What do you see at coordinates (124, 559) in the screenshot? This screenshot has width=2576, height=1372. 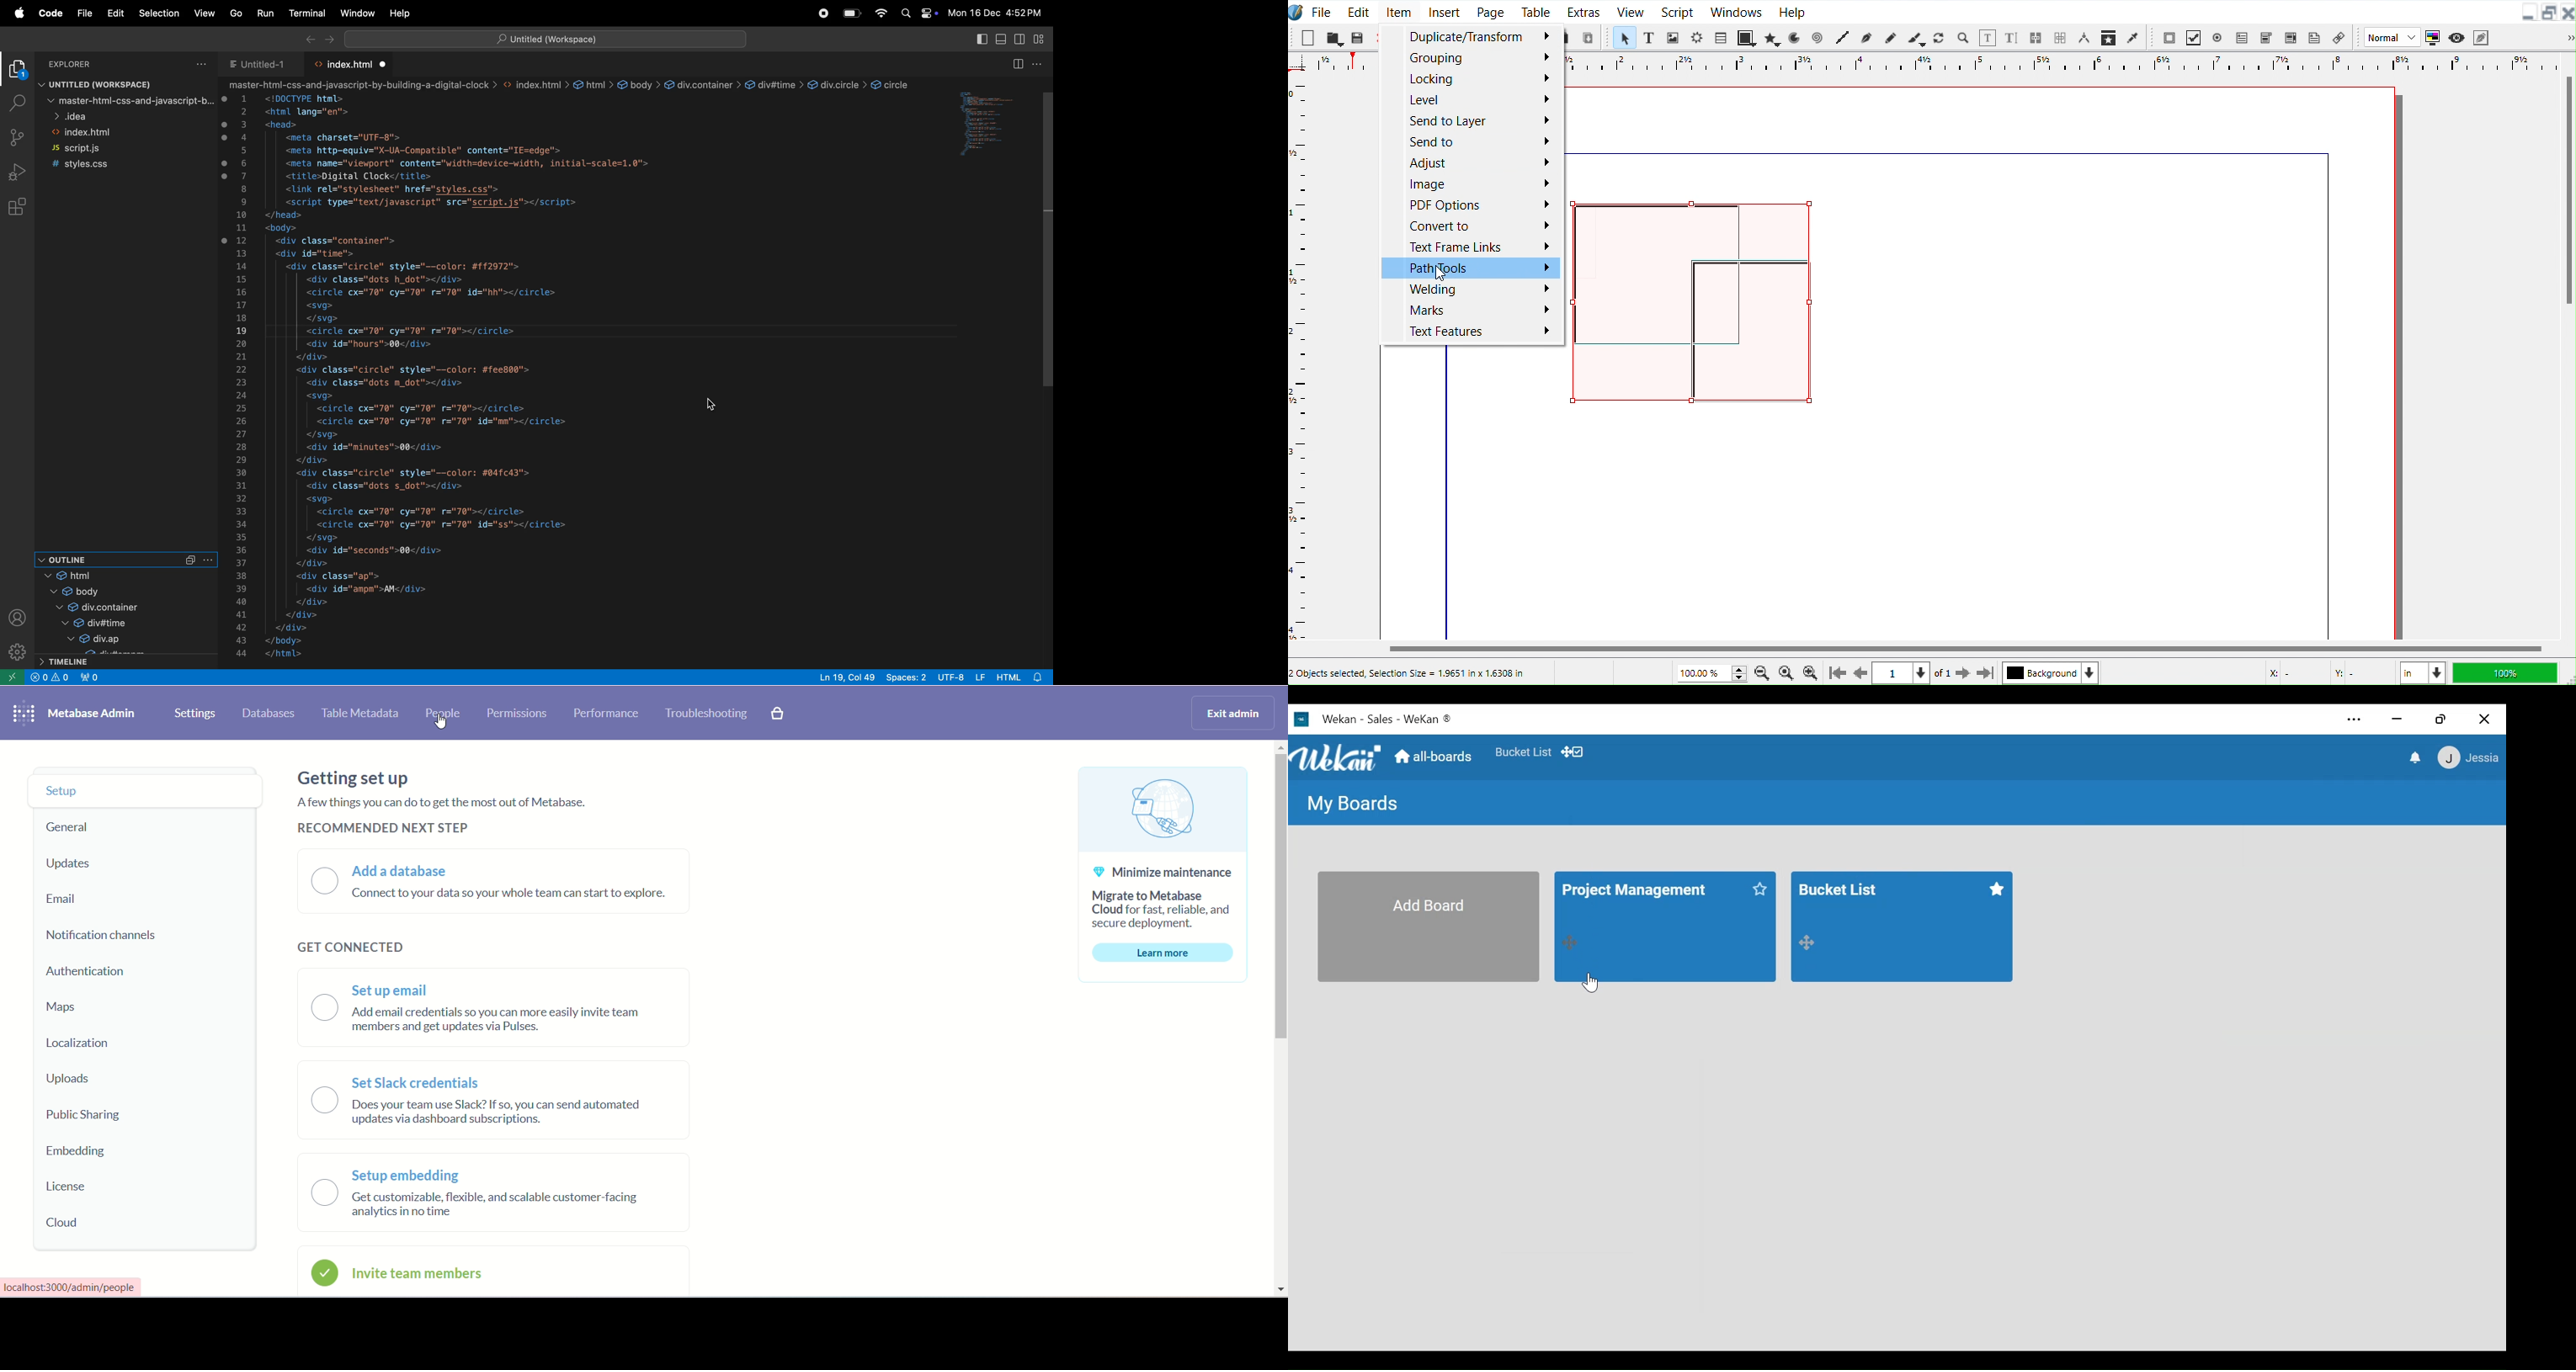 I see `outline` at bounding box center [124, 559].